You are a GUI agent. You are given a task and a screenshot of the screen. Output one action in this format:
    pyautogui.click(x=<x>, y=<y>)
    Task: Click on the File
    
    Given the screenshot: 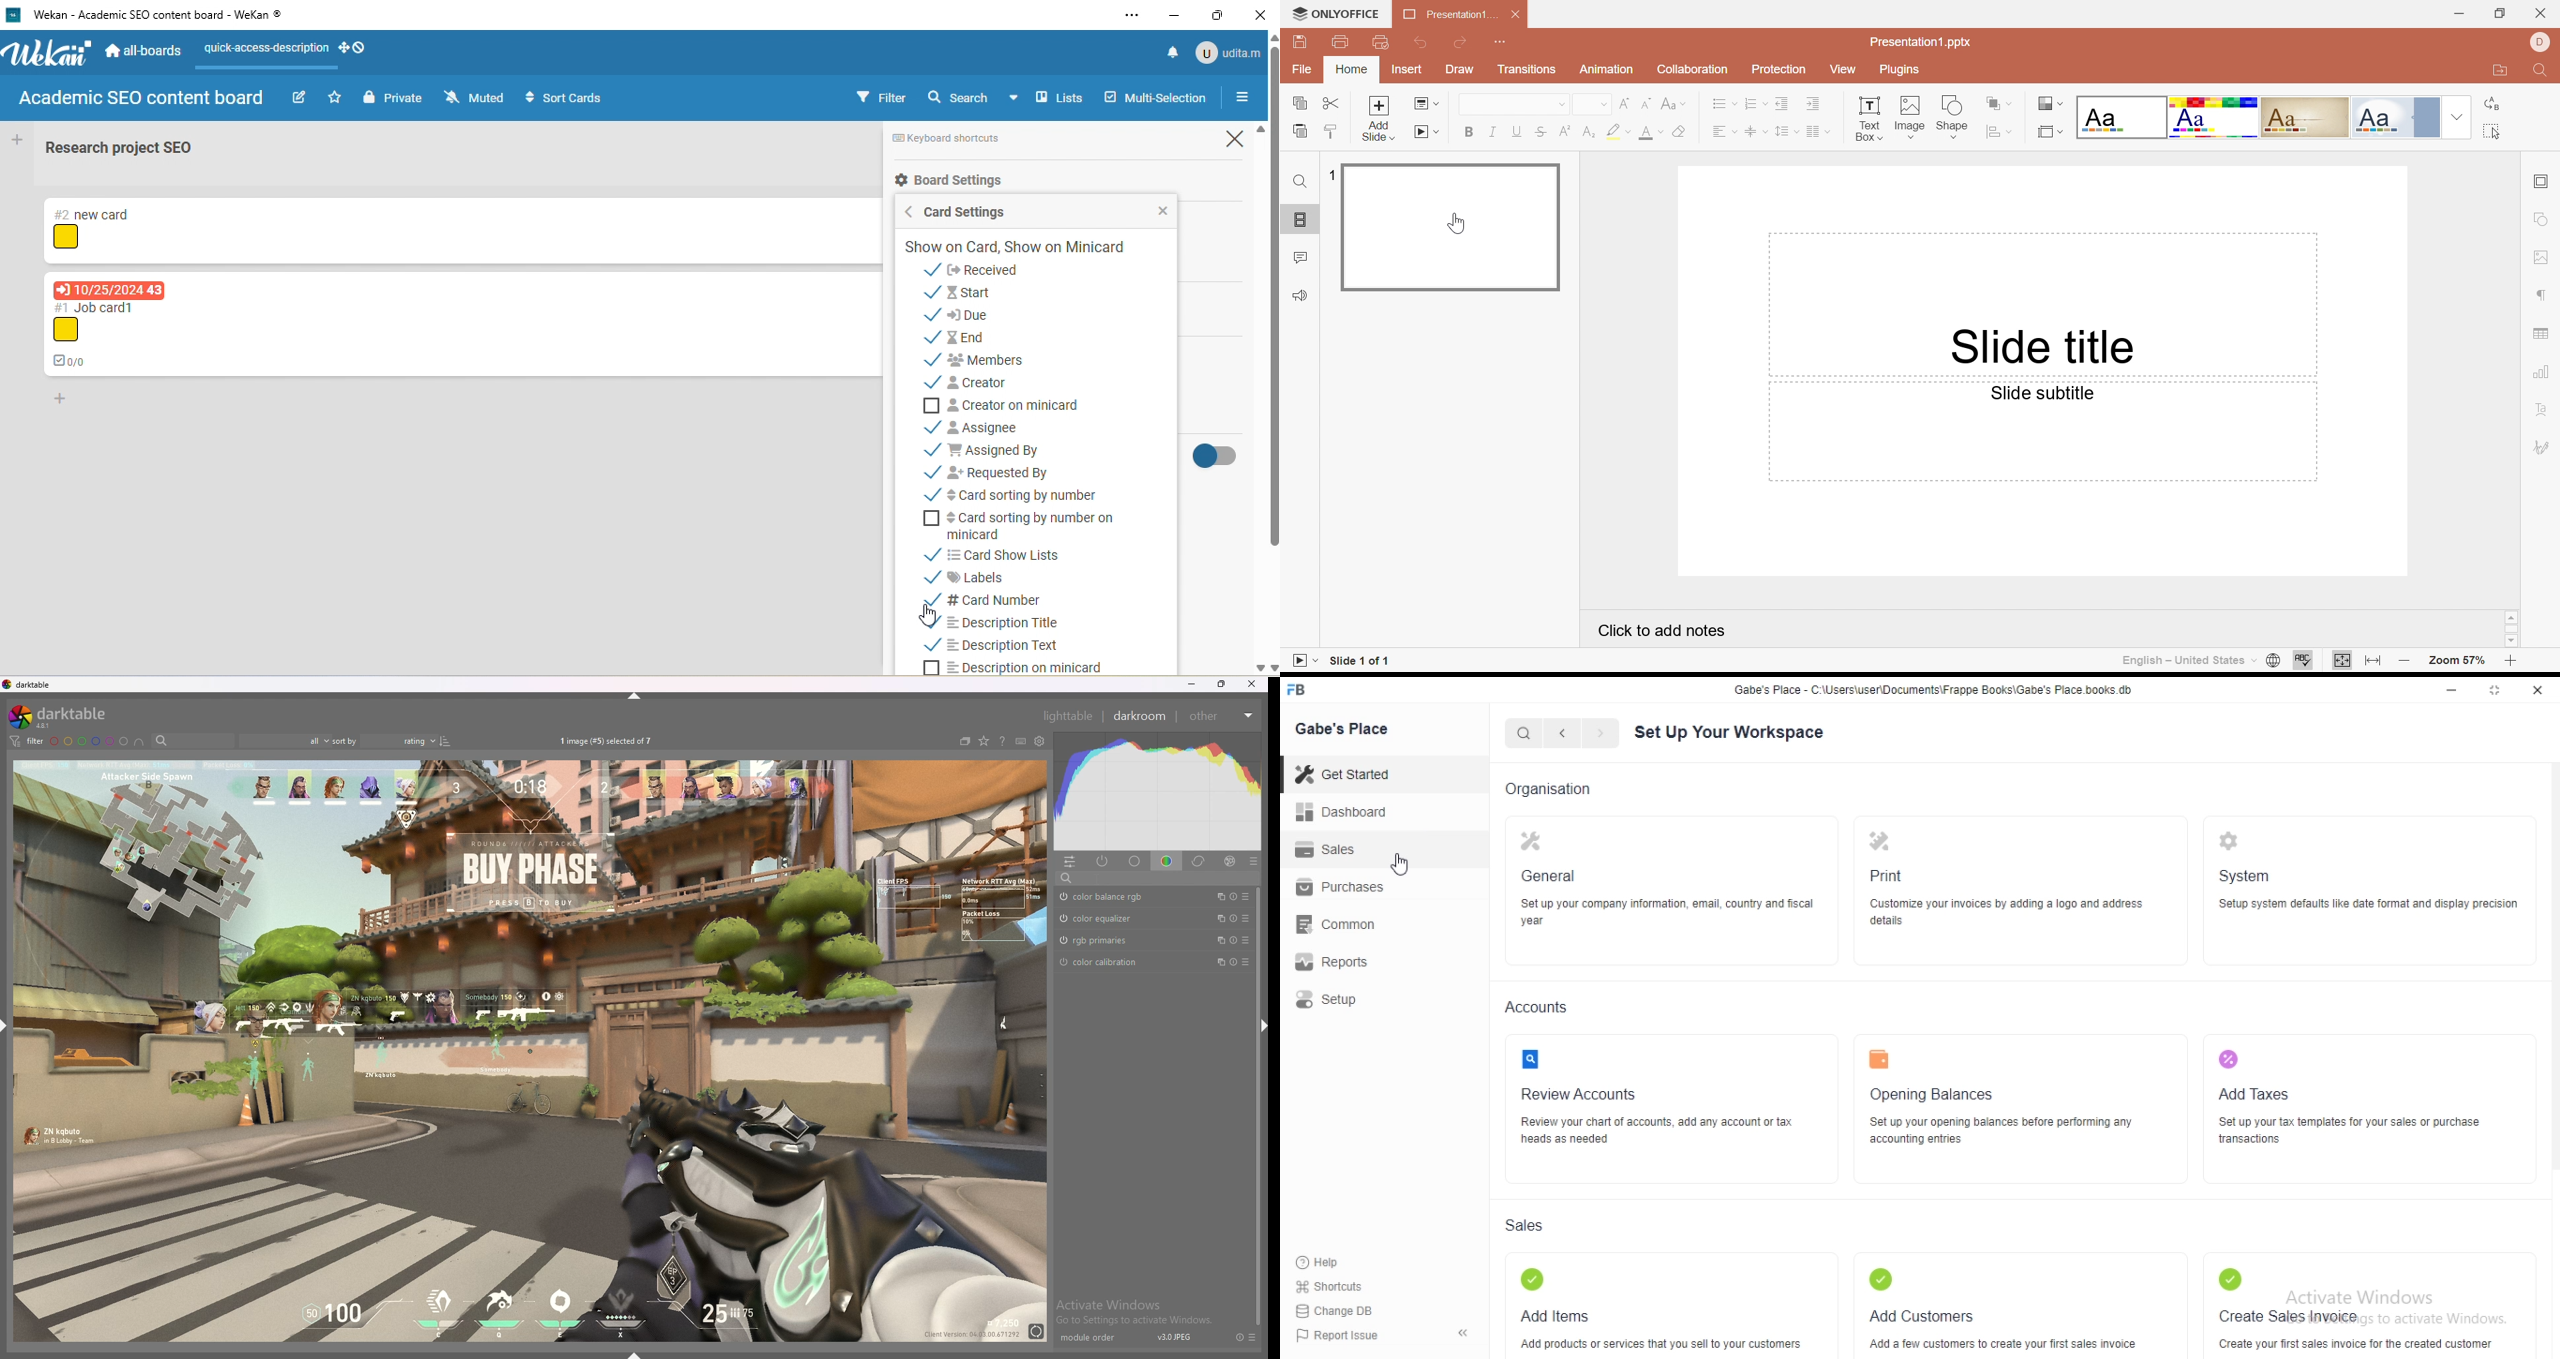 What is the action you would take?
    pyautogui.click(x=1299, y=71)
    